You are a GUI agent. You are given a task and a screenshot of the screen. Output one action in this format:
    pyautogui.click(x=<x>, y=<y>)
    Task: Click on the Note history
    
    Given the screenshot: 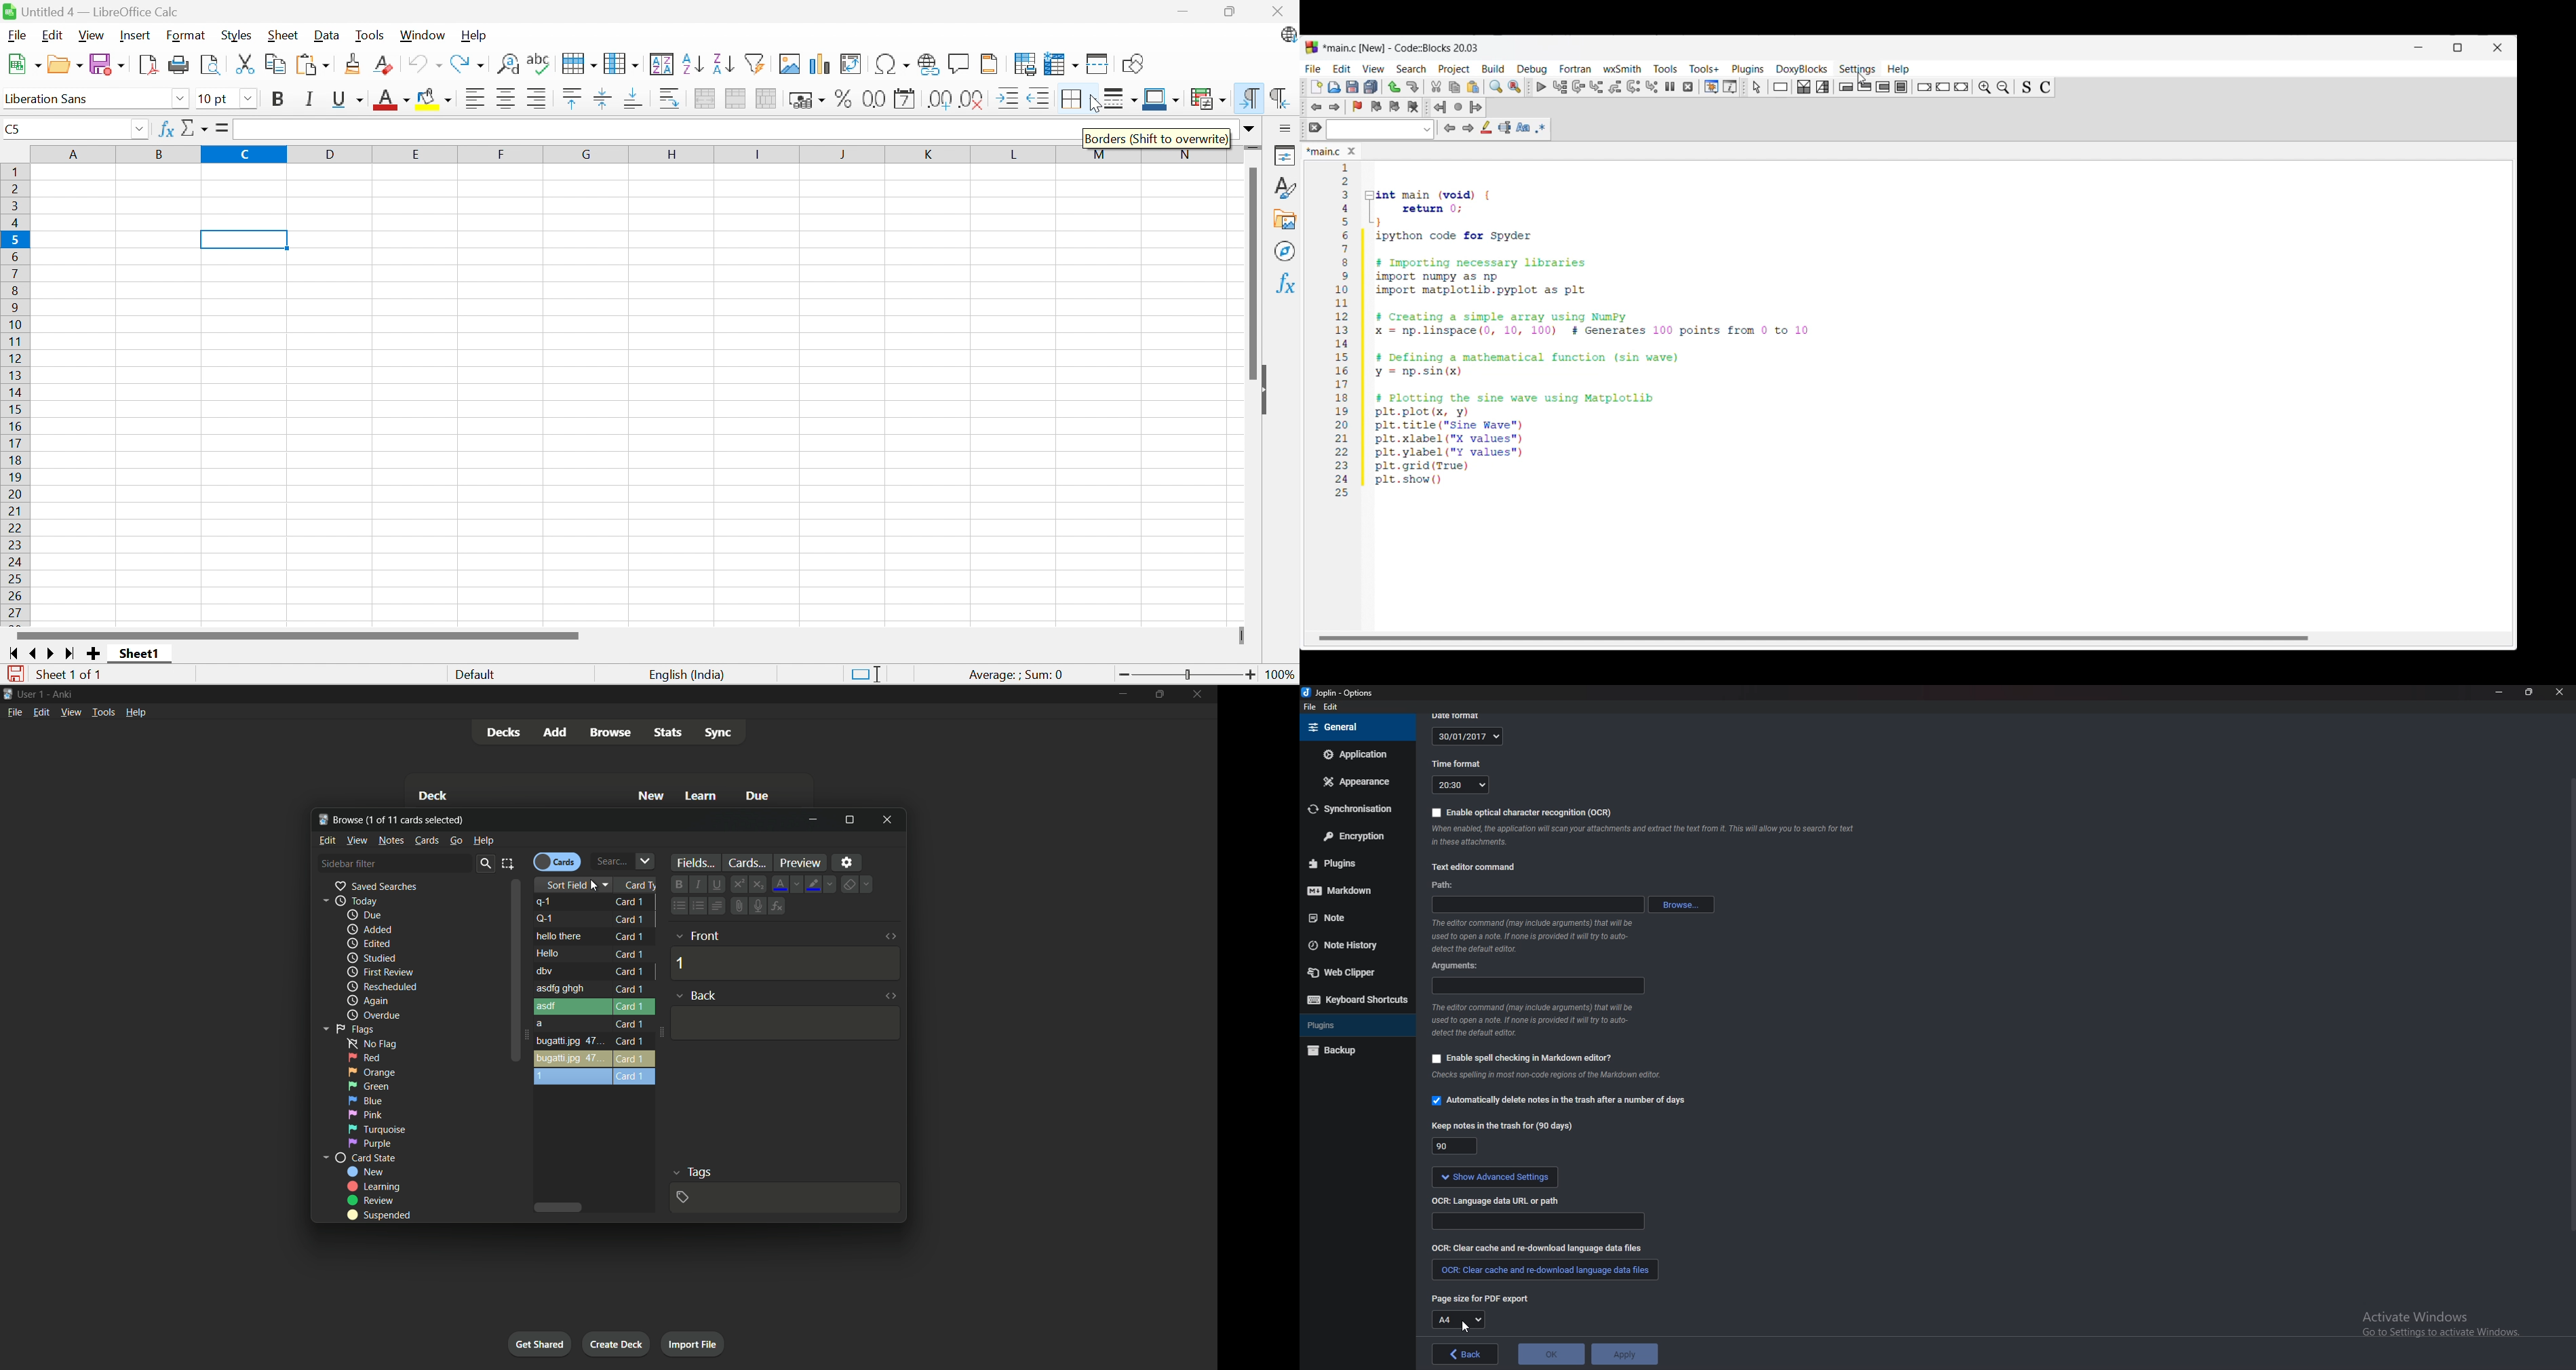 What is the action you would take?
    pyautogui.click(x=1355, y=944)
    